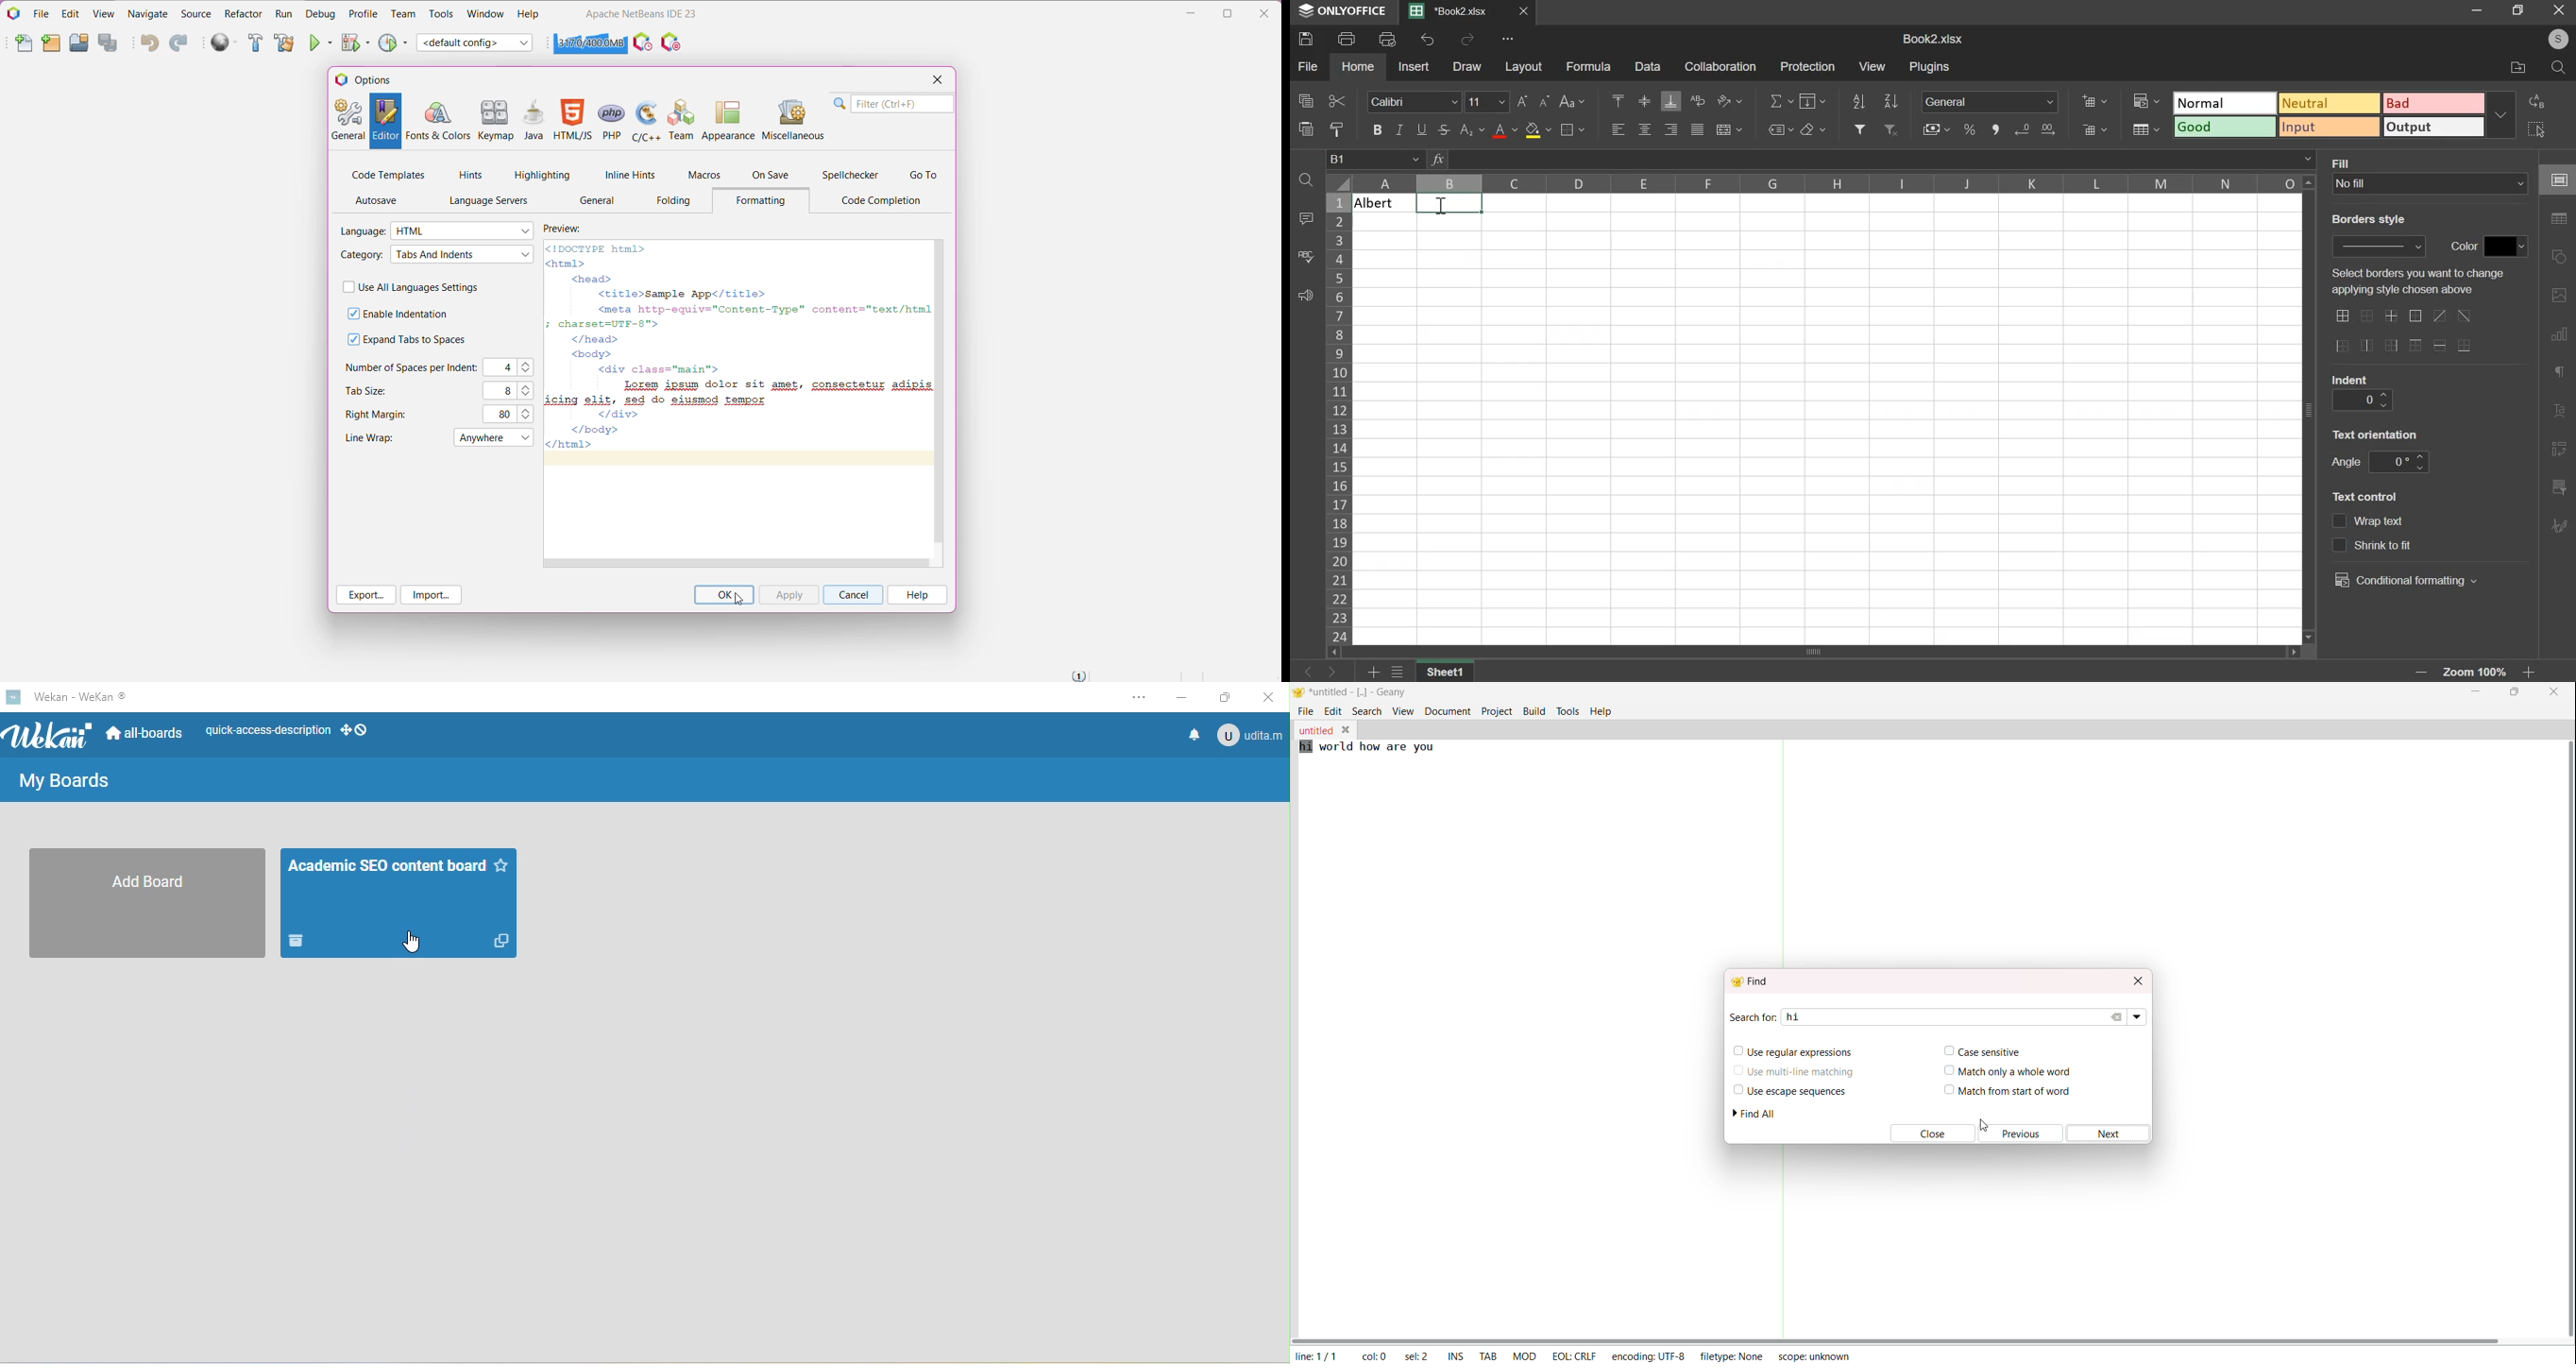 The width and height of the screenshot is (2576, 1372). Describe the element at coordinates (2431, 183) in the screenshot. I see `background fill` at that location.